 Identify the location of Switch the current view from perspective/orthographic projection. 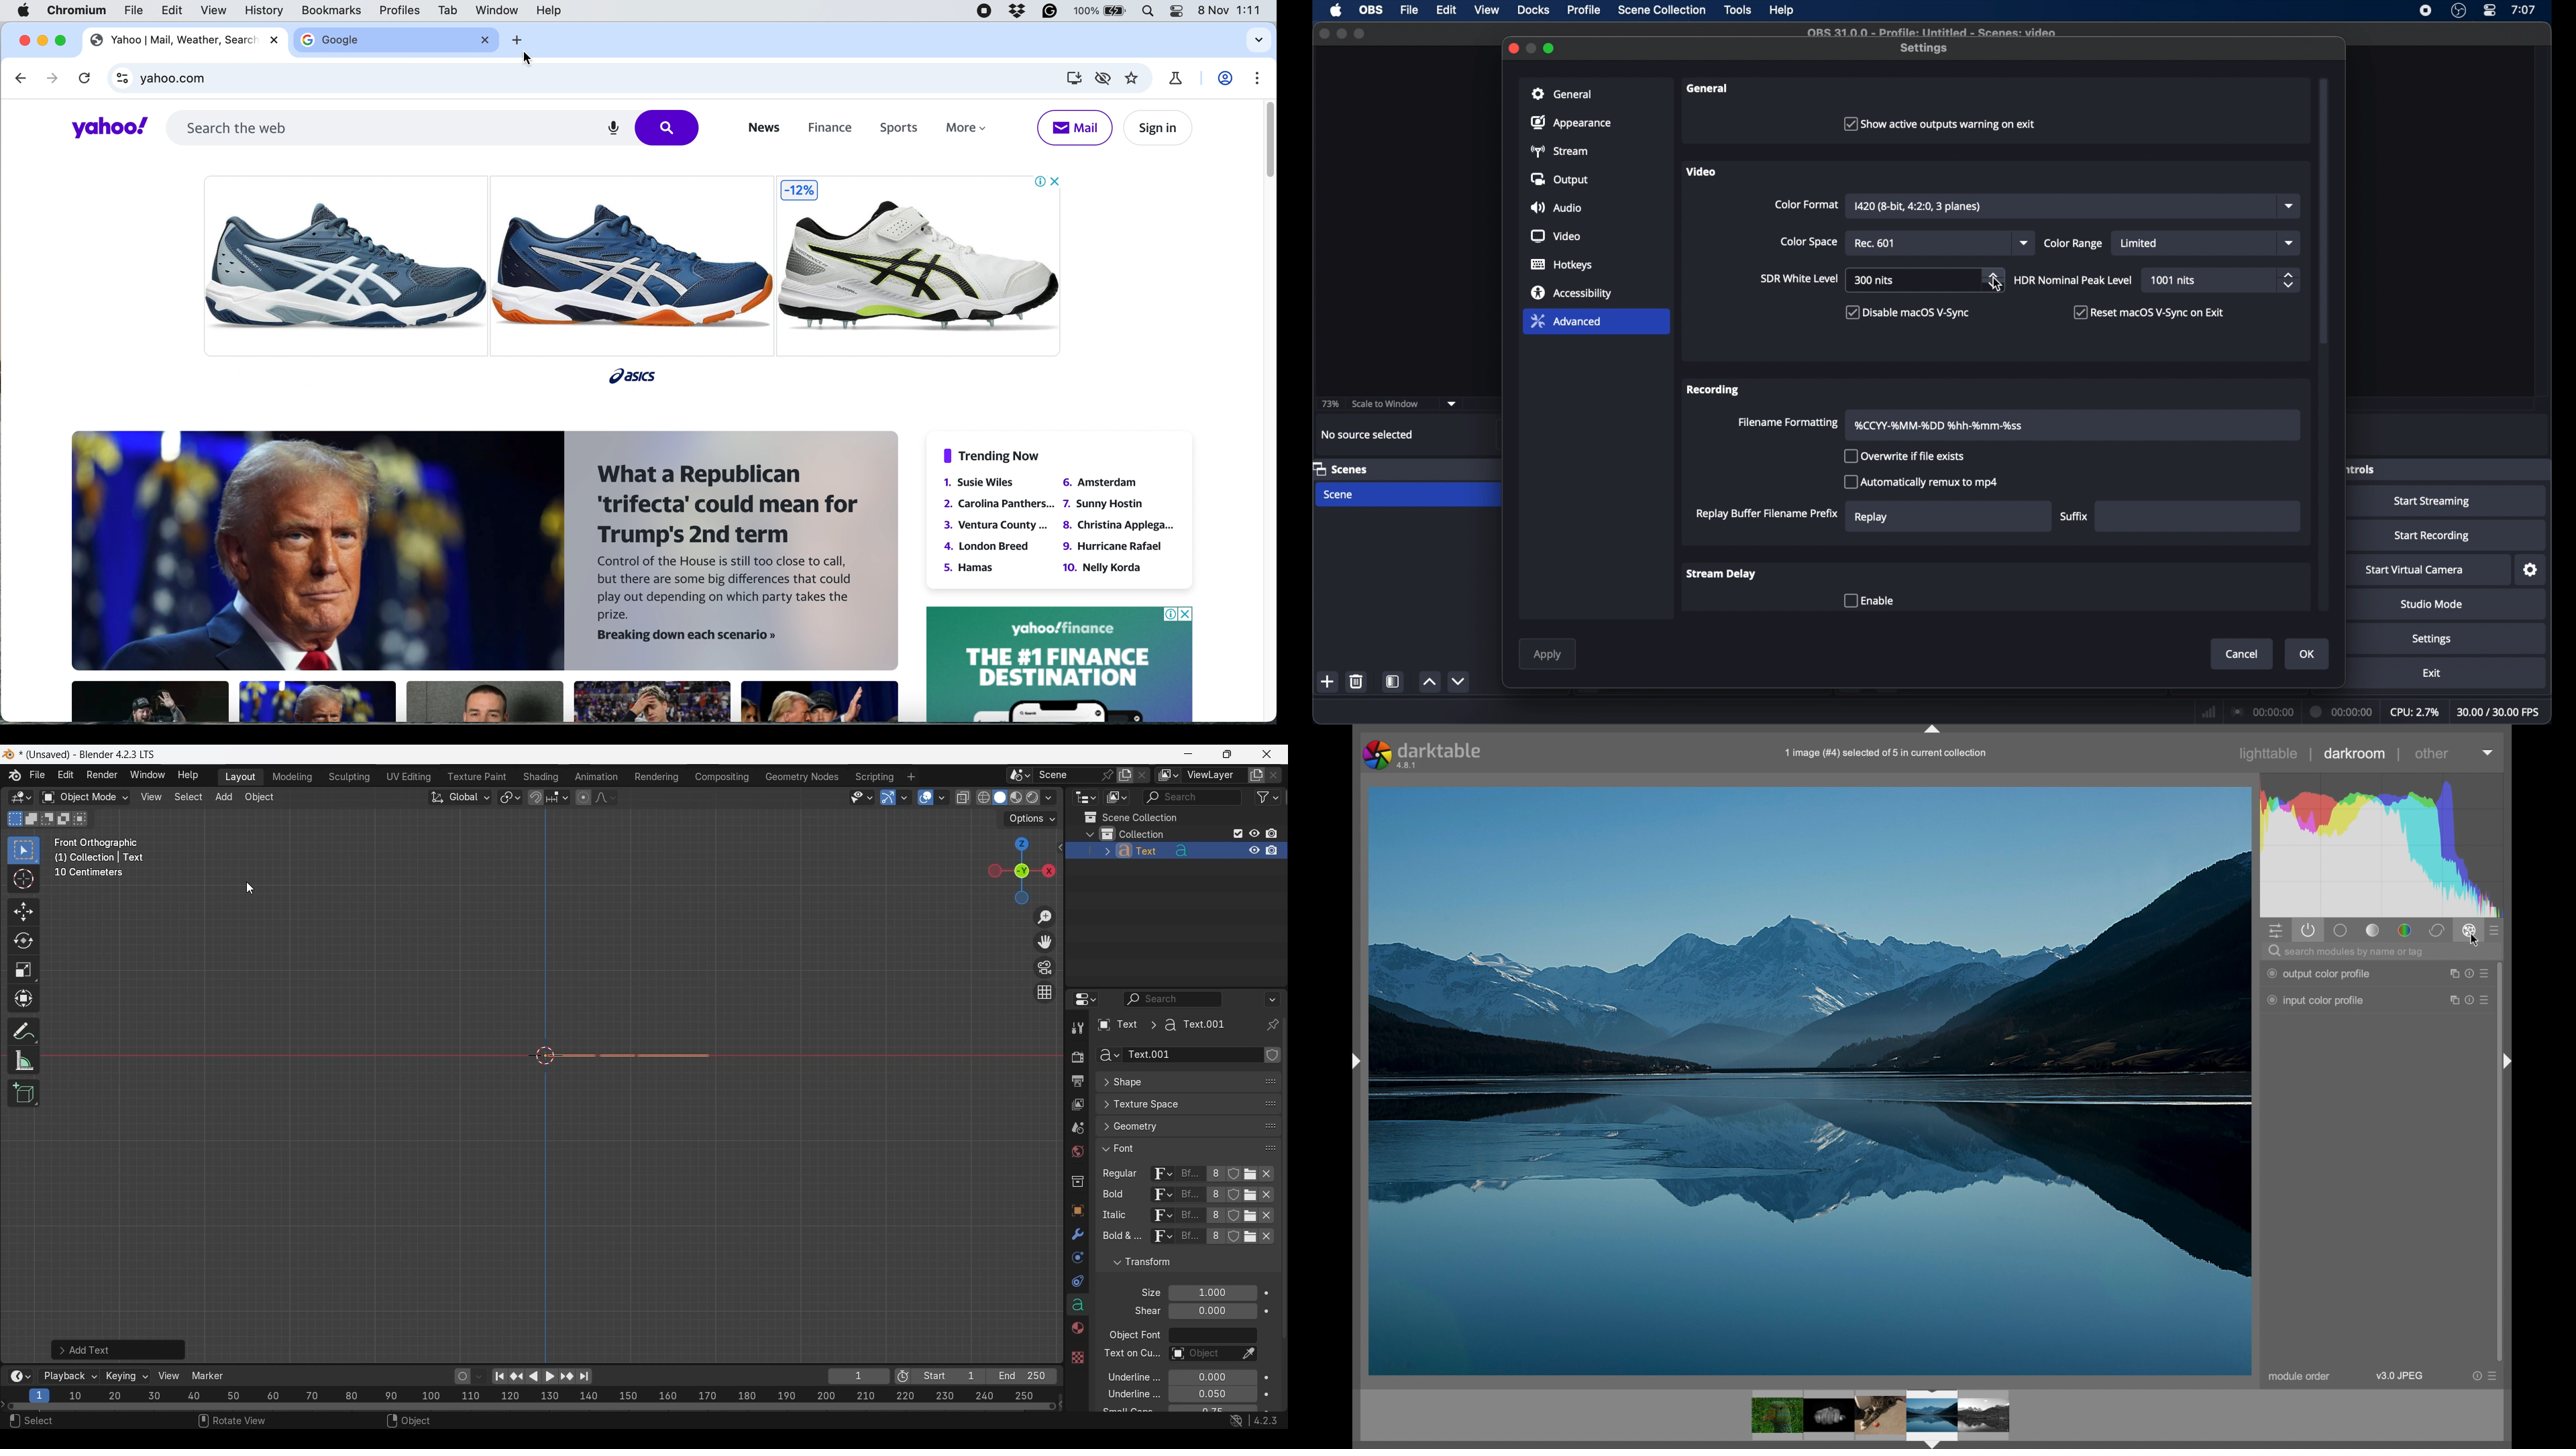
(1044, 991).